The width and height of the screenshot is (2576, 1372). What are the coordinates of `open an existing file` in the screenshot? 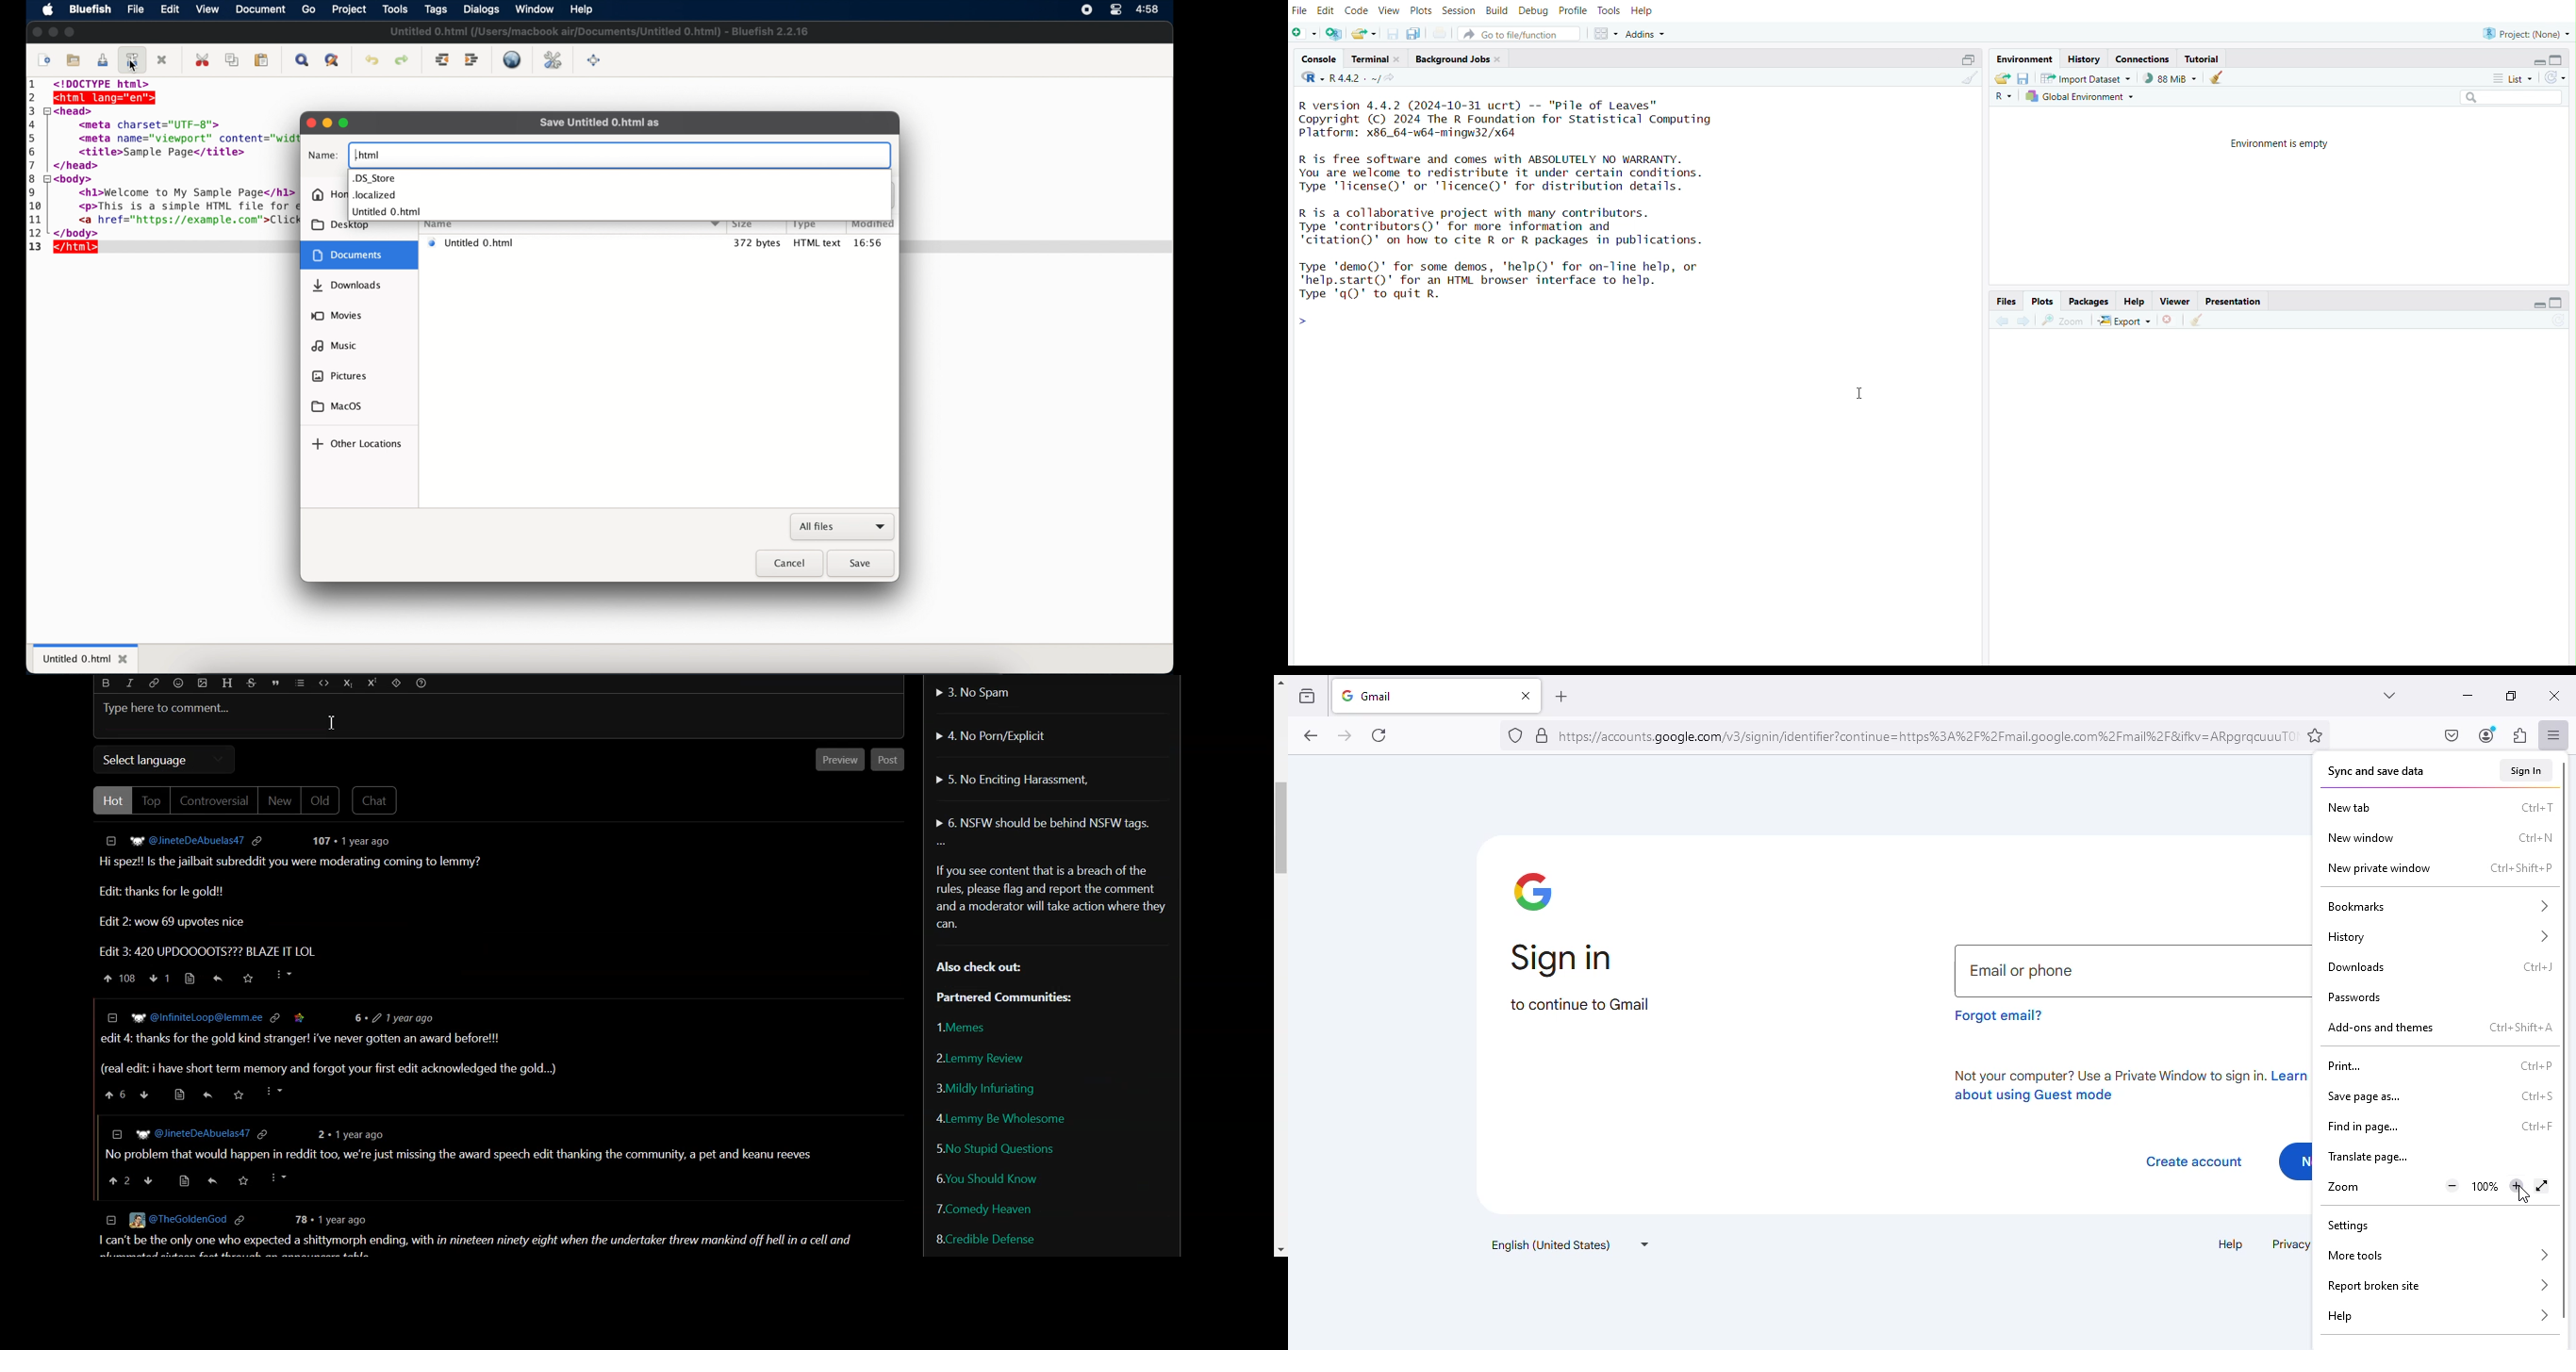 It's located at (1363, 33).